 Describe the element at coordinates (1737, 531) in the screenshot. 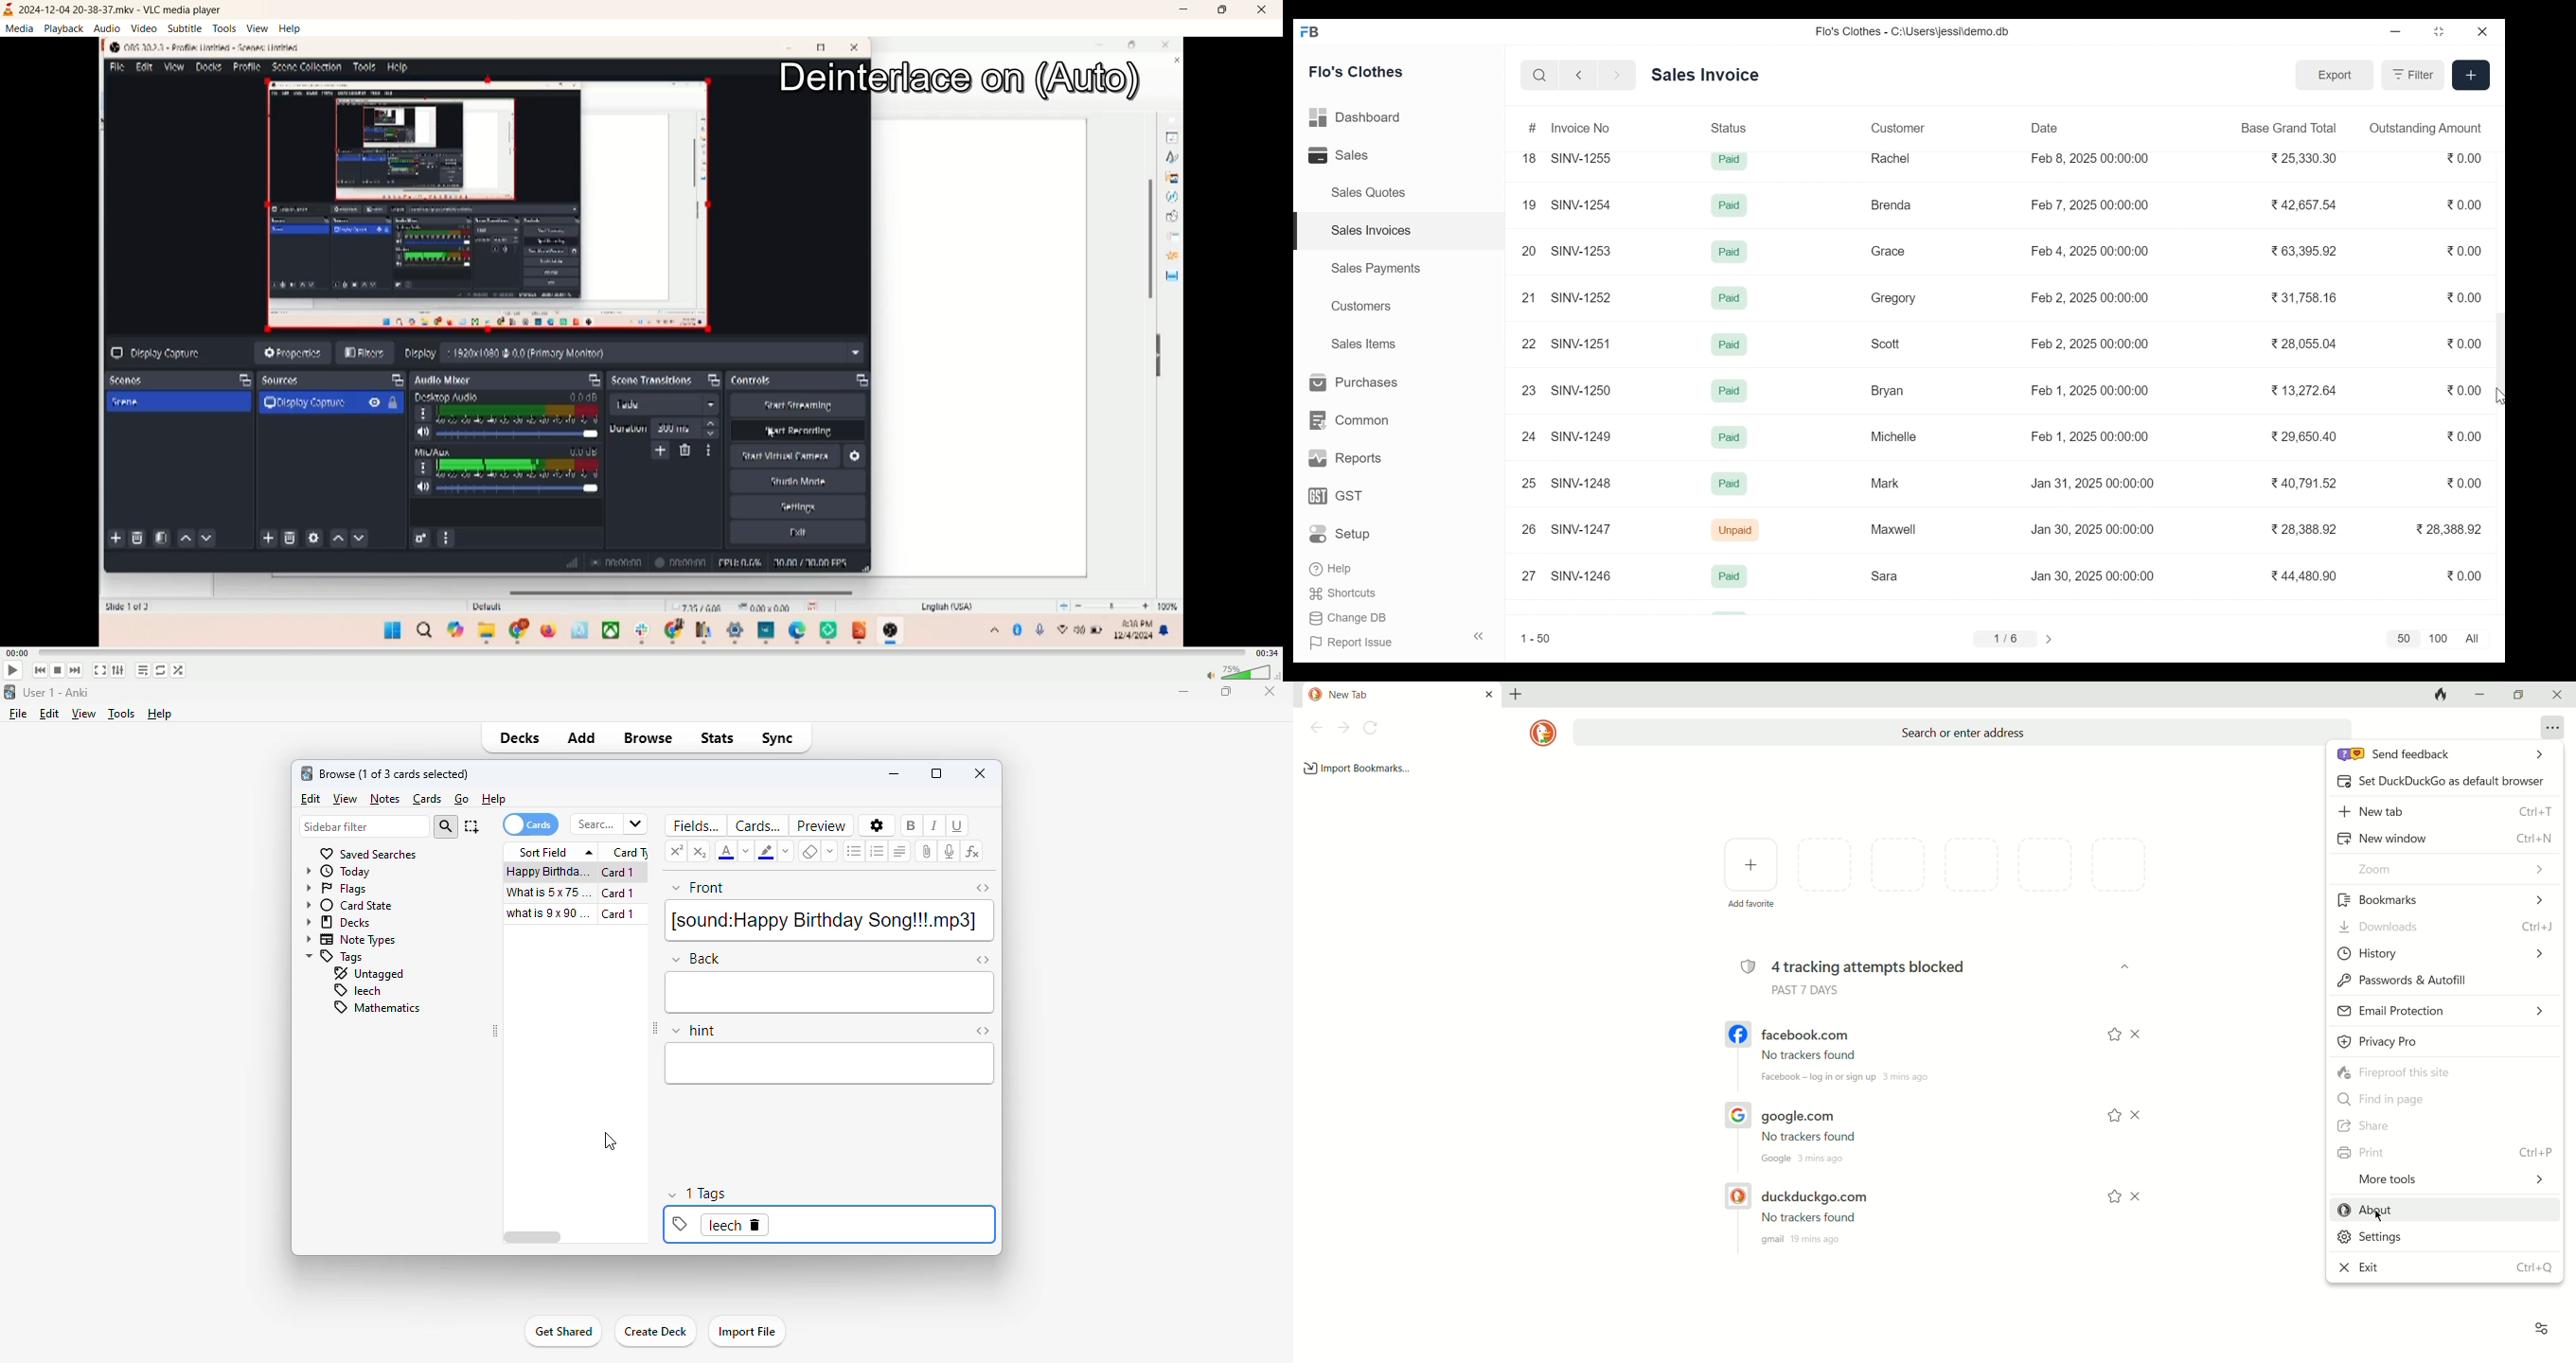

I see `Unpaid` at that location.